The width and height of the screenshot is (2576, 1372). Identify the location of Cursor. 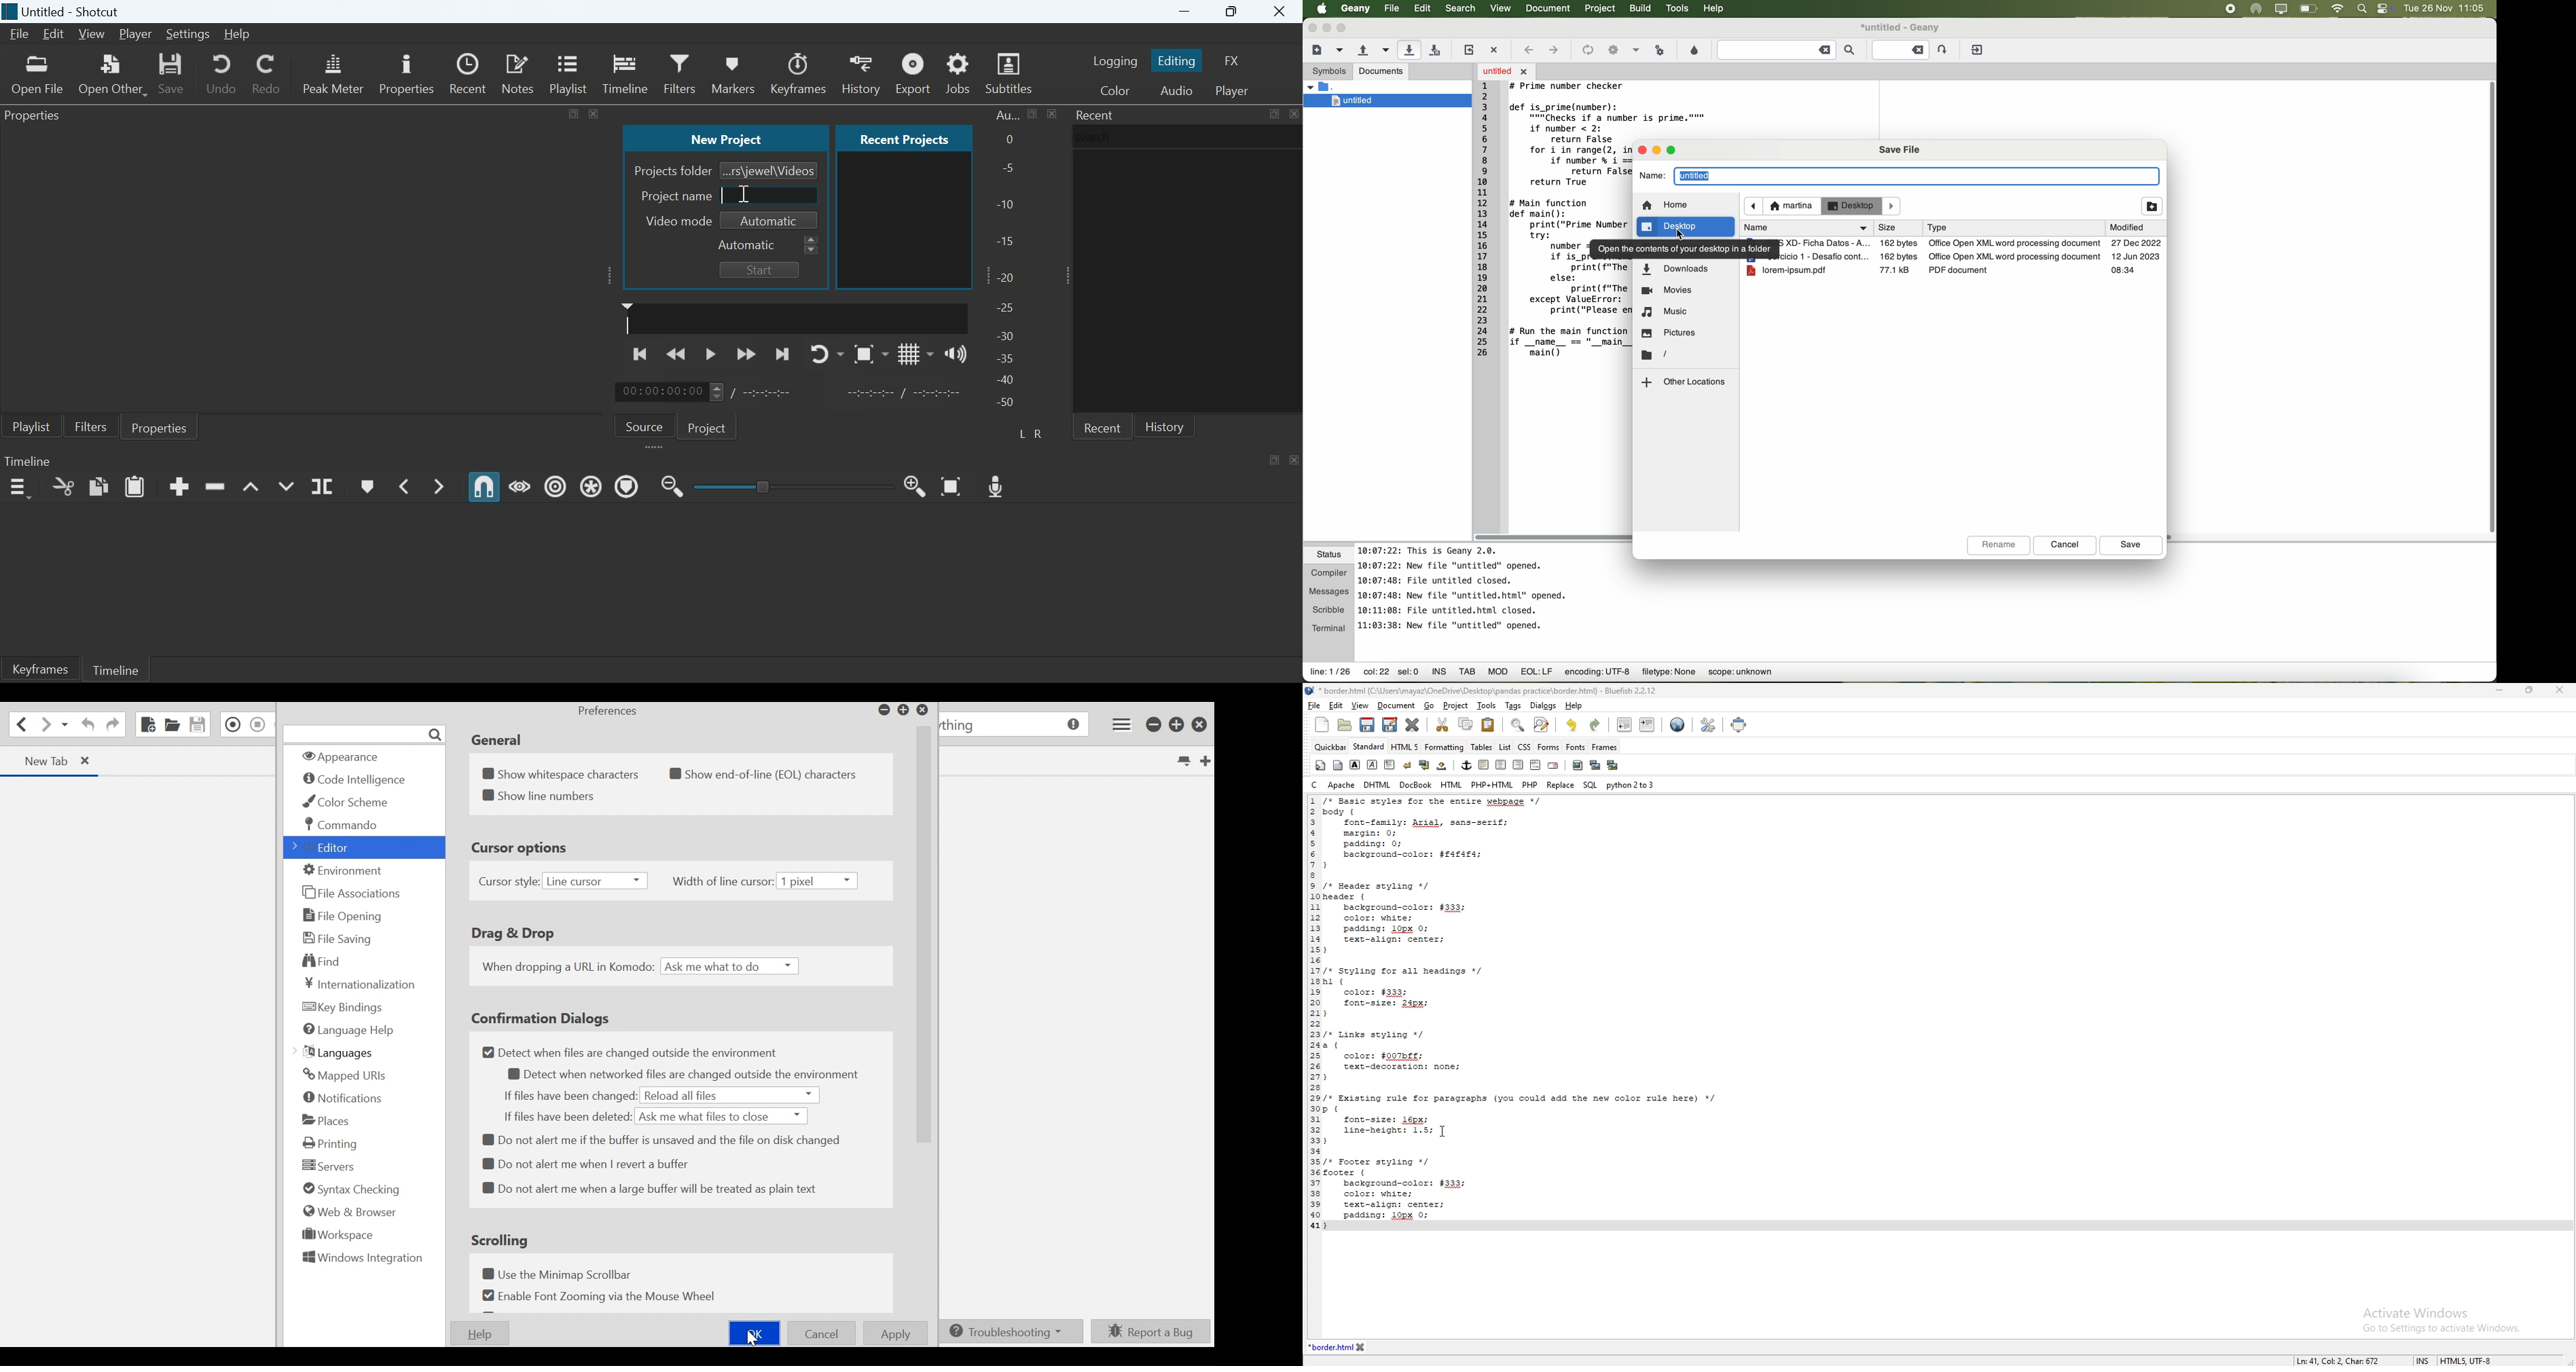
(742, 194).